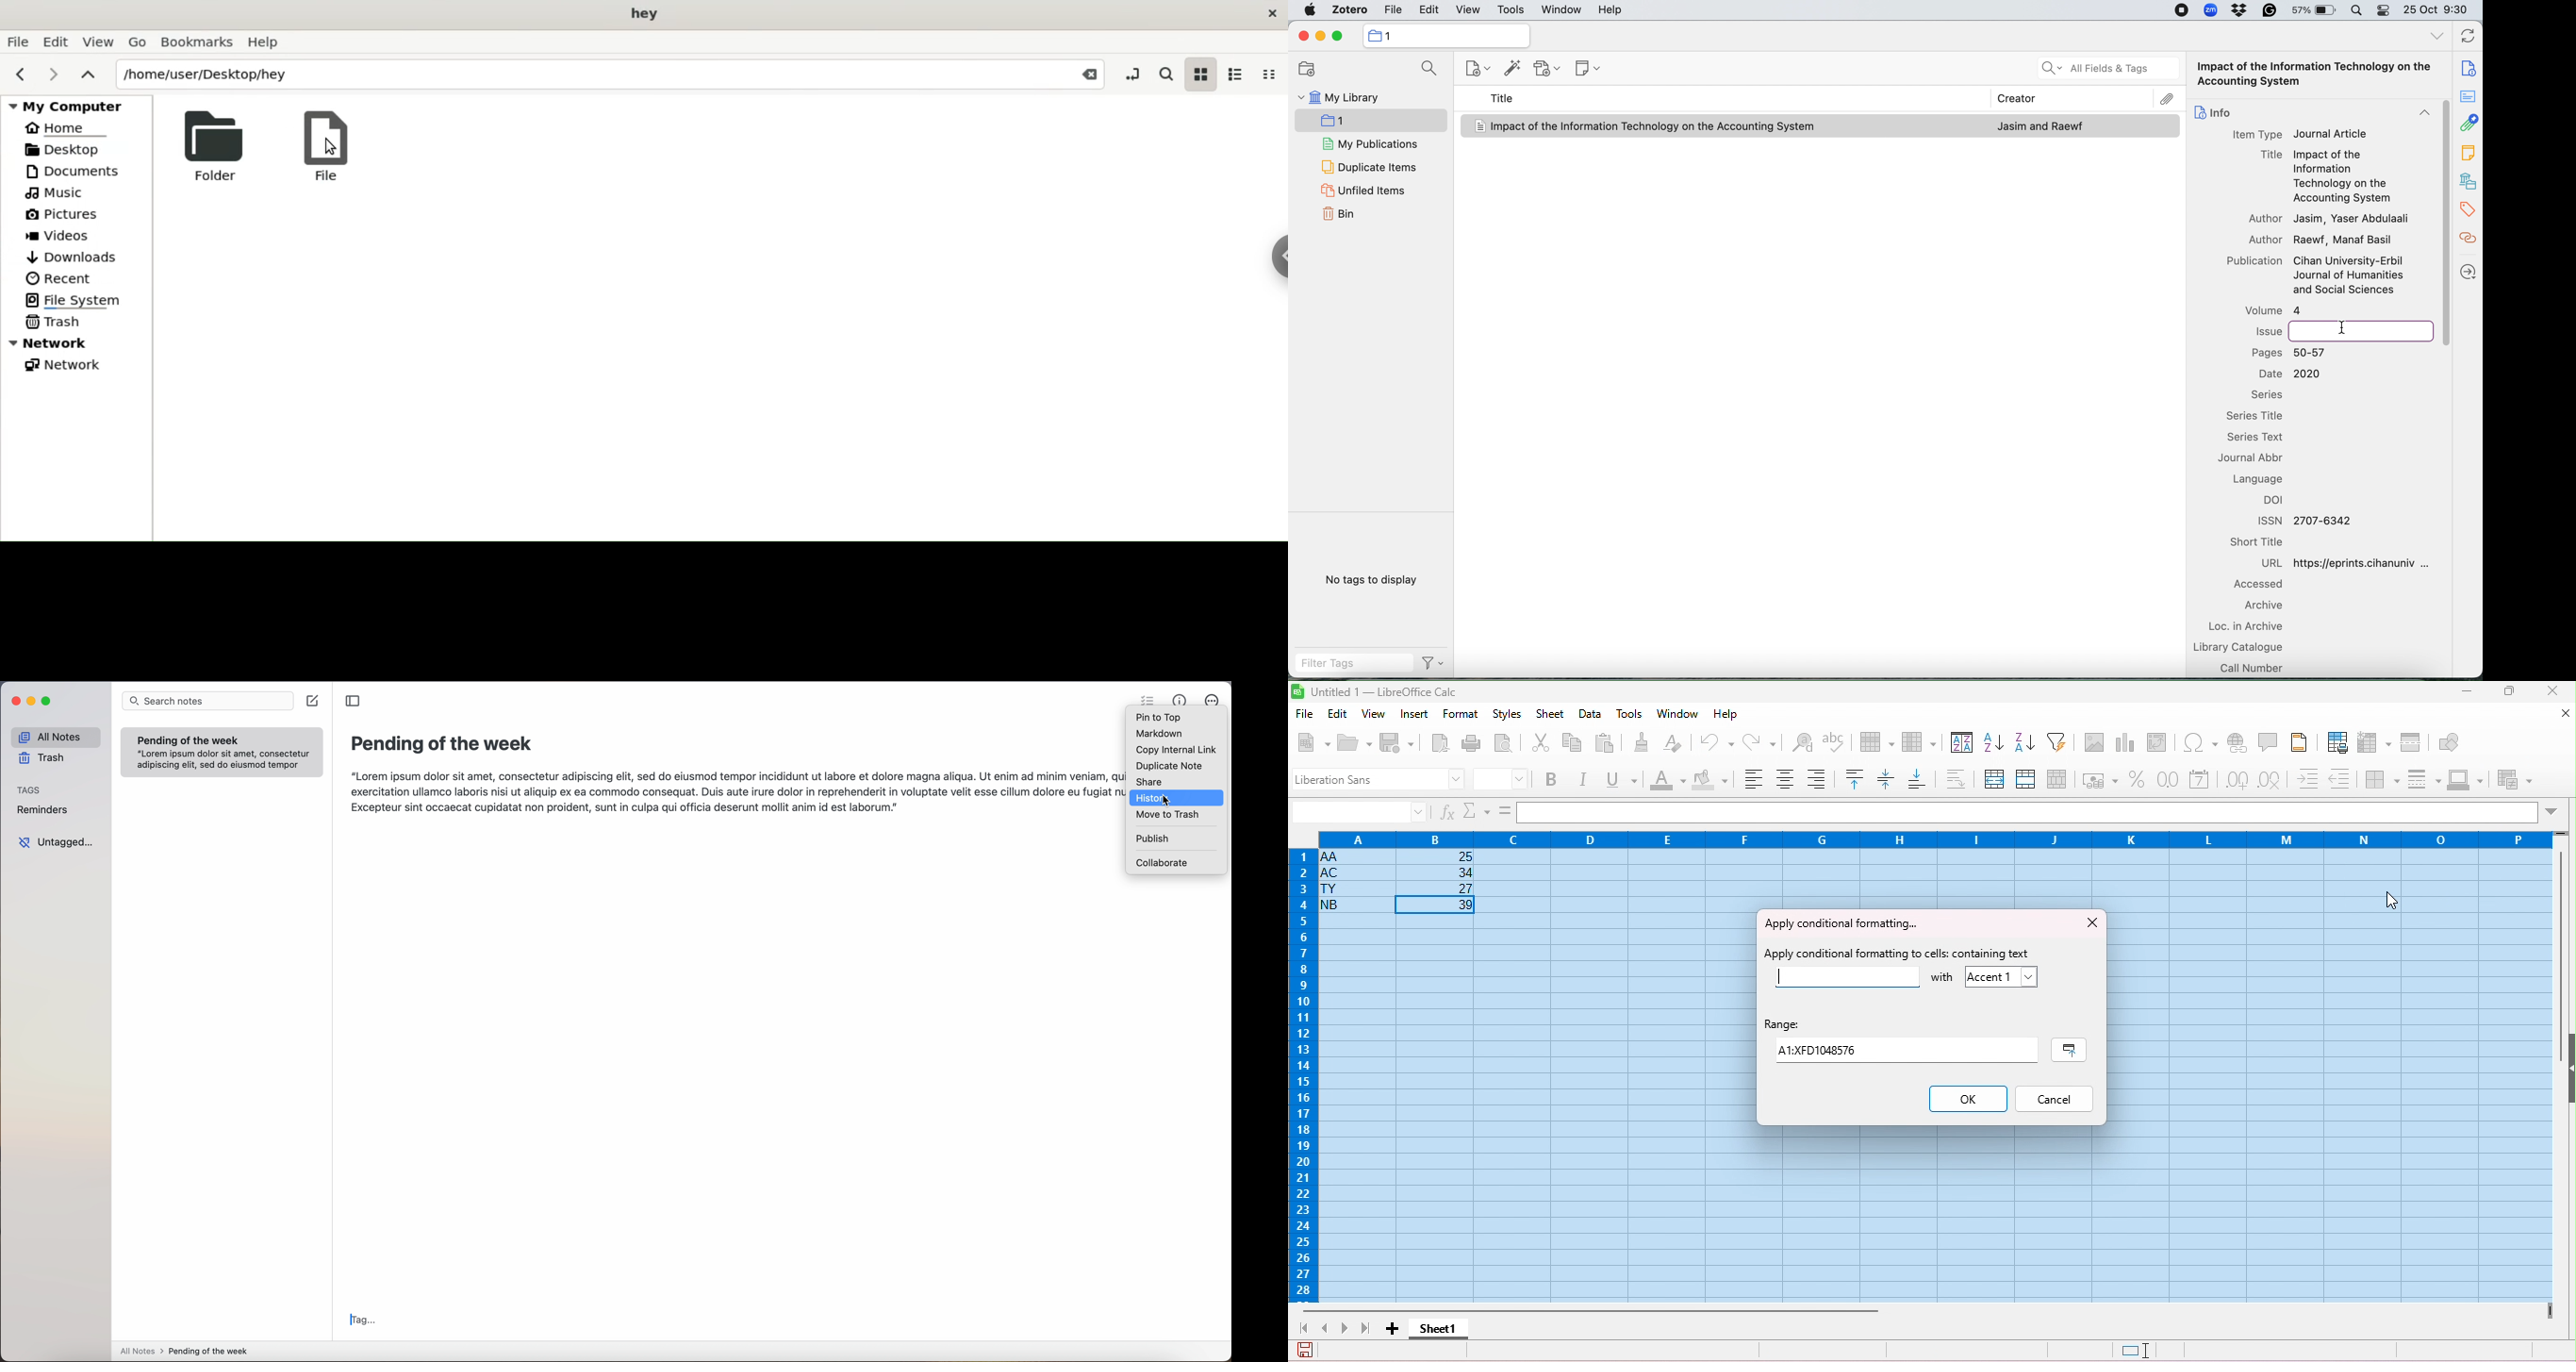 Image resolution: width=2576 pixels, height=1372 pixels. Describe the element at coordinates (325, 154) in the screenshot. I see `Cursor` at that location.